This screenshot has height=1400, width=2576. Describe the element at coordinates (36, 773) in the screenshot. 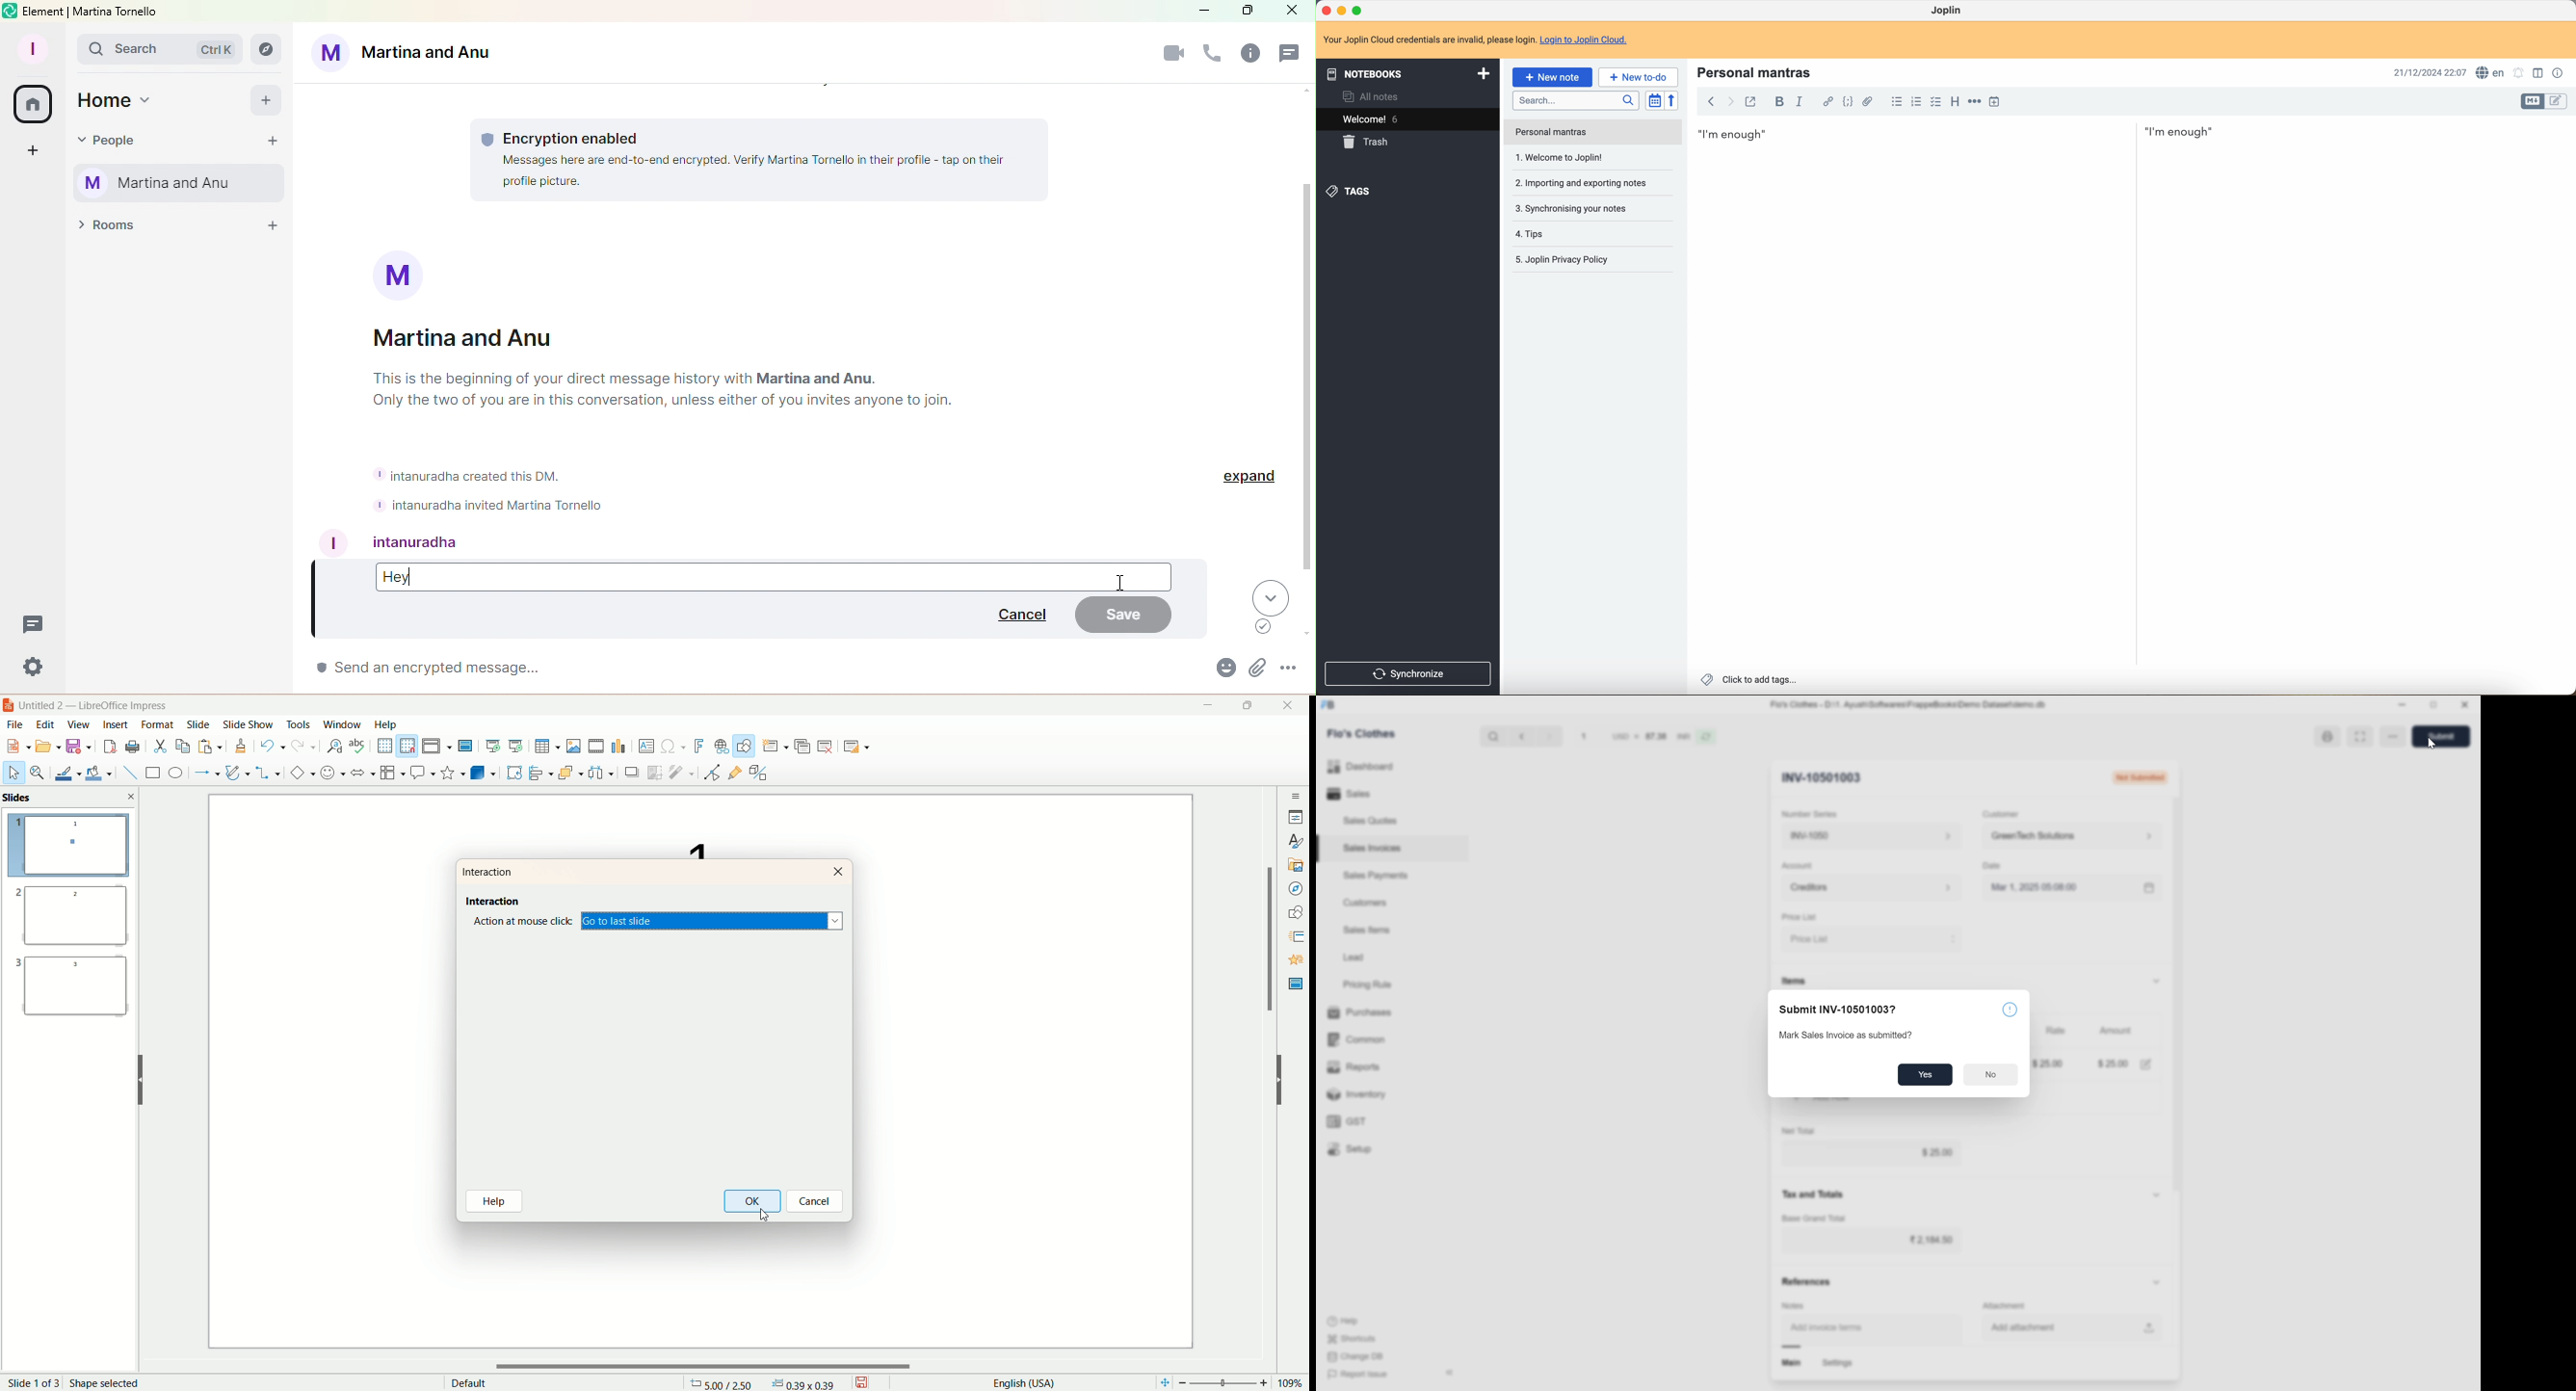

I see `zoom and pan` at that location.